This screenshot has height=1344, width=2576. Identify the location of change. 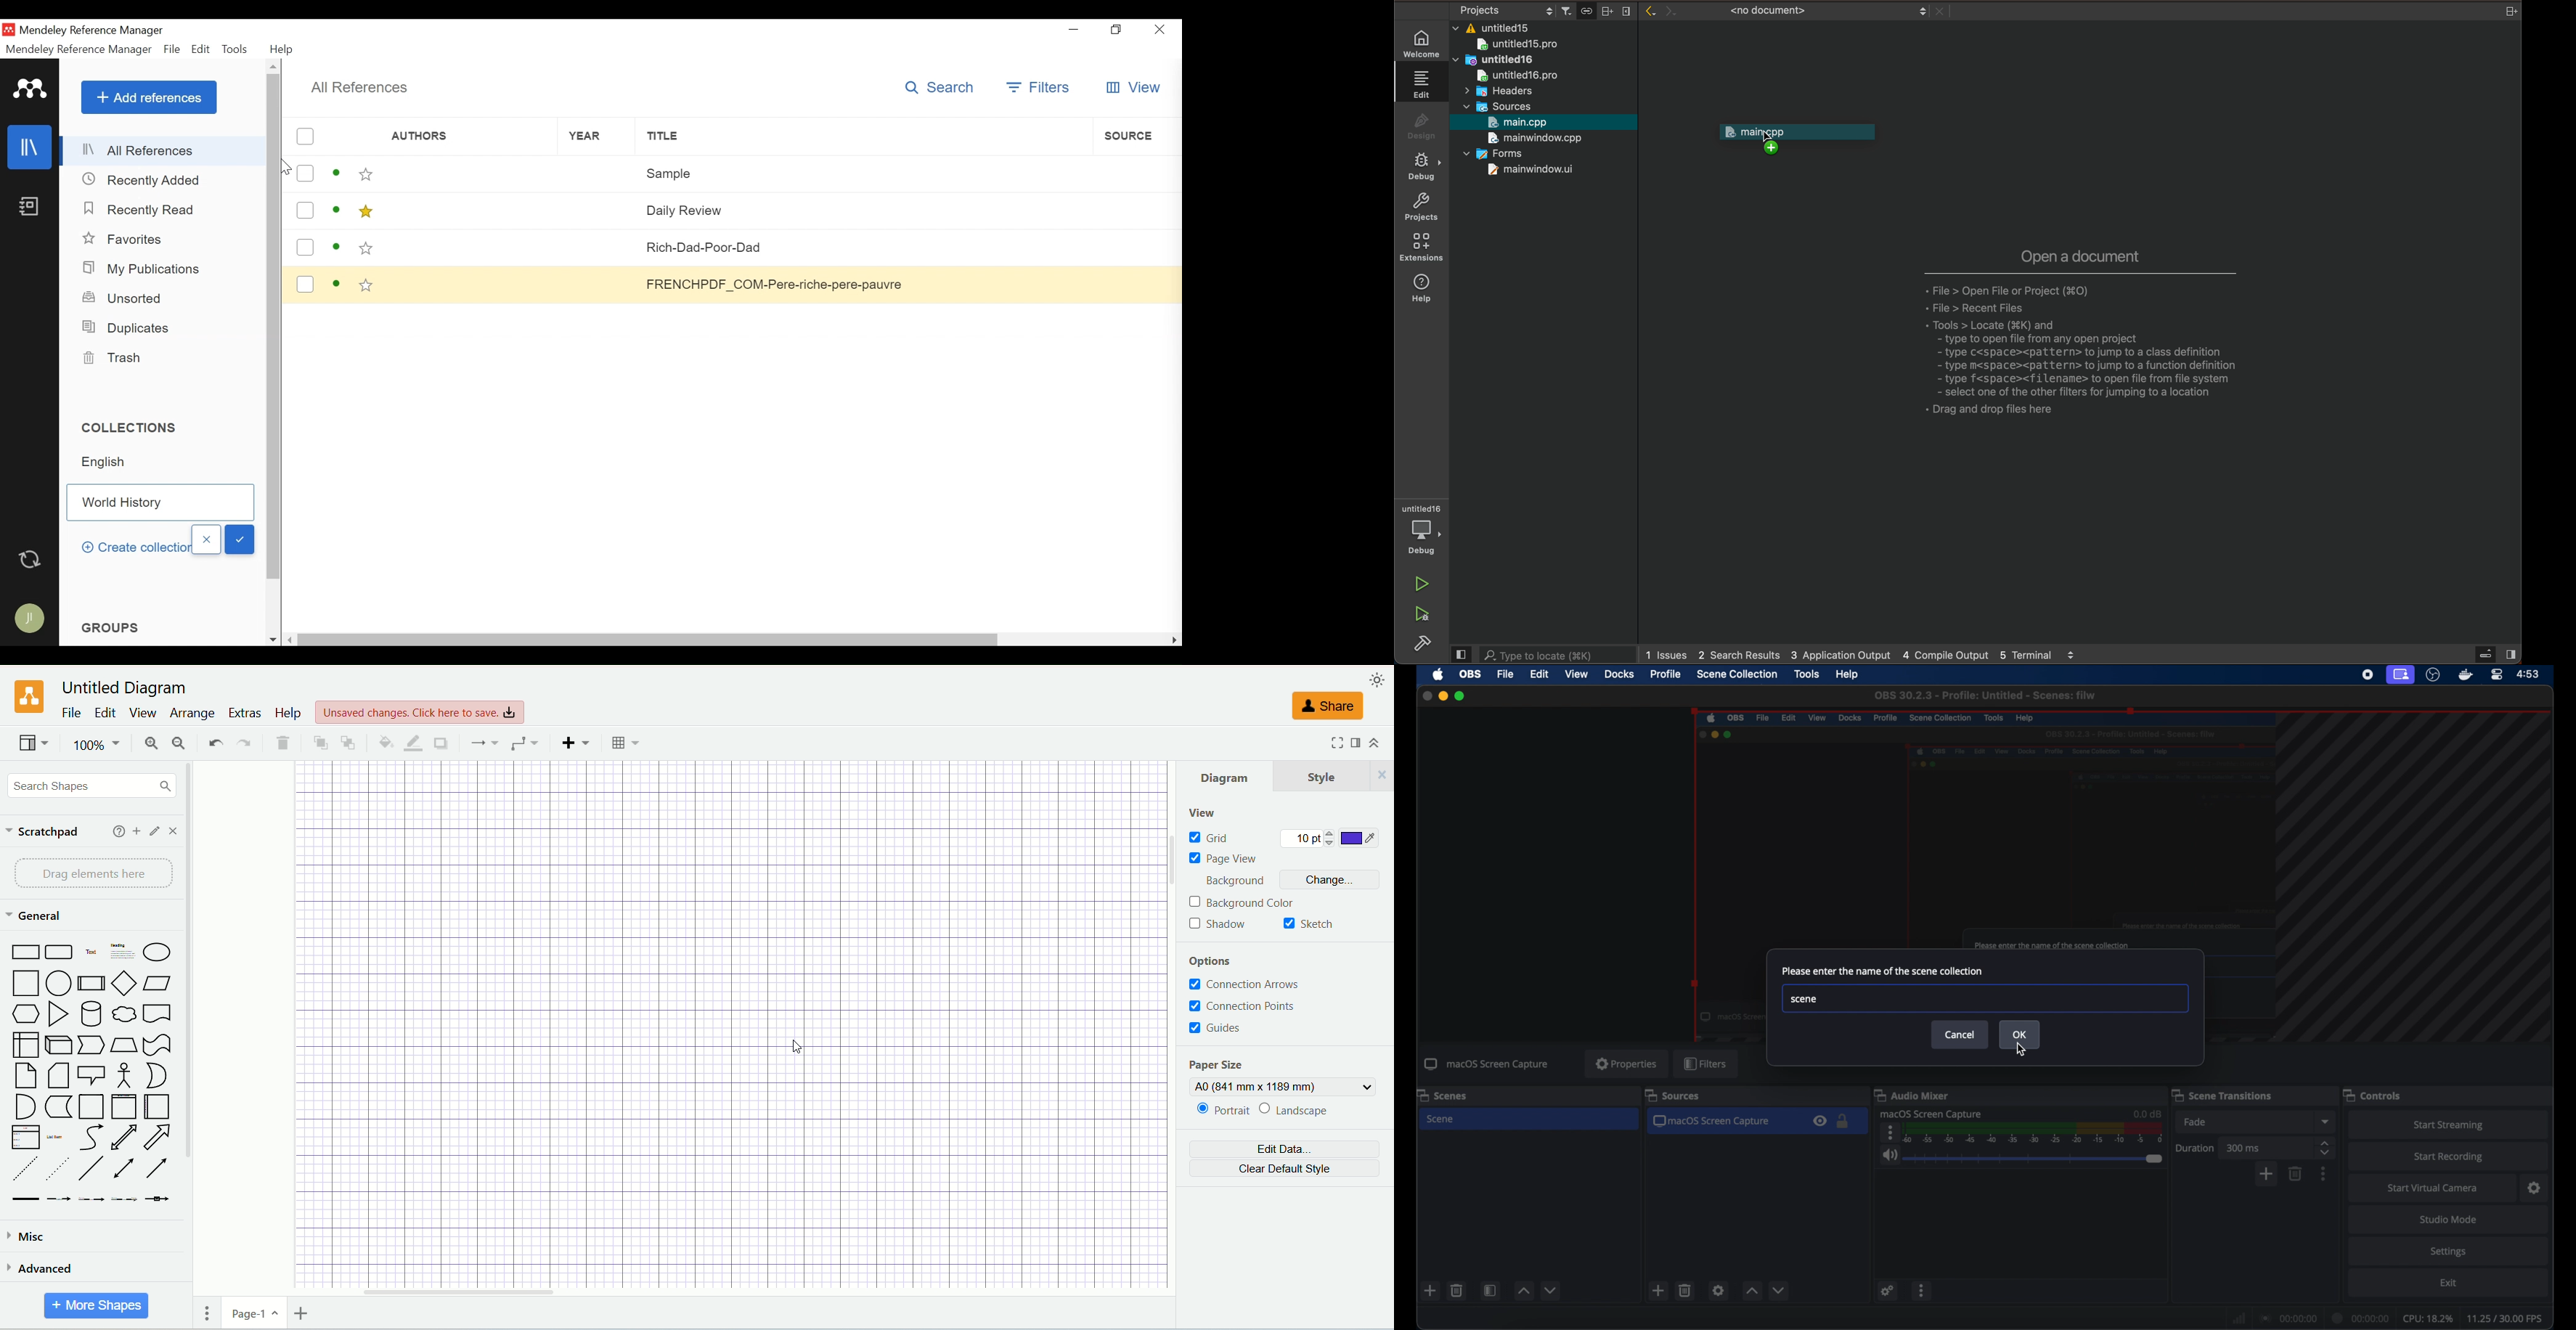
(1334, 881).